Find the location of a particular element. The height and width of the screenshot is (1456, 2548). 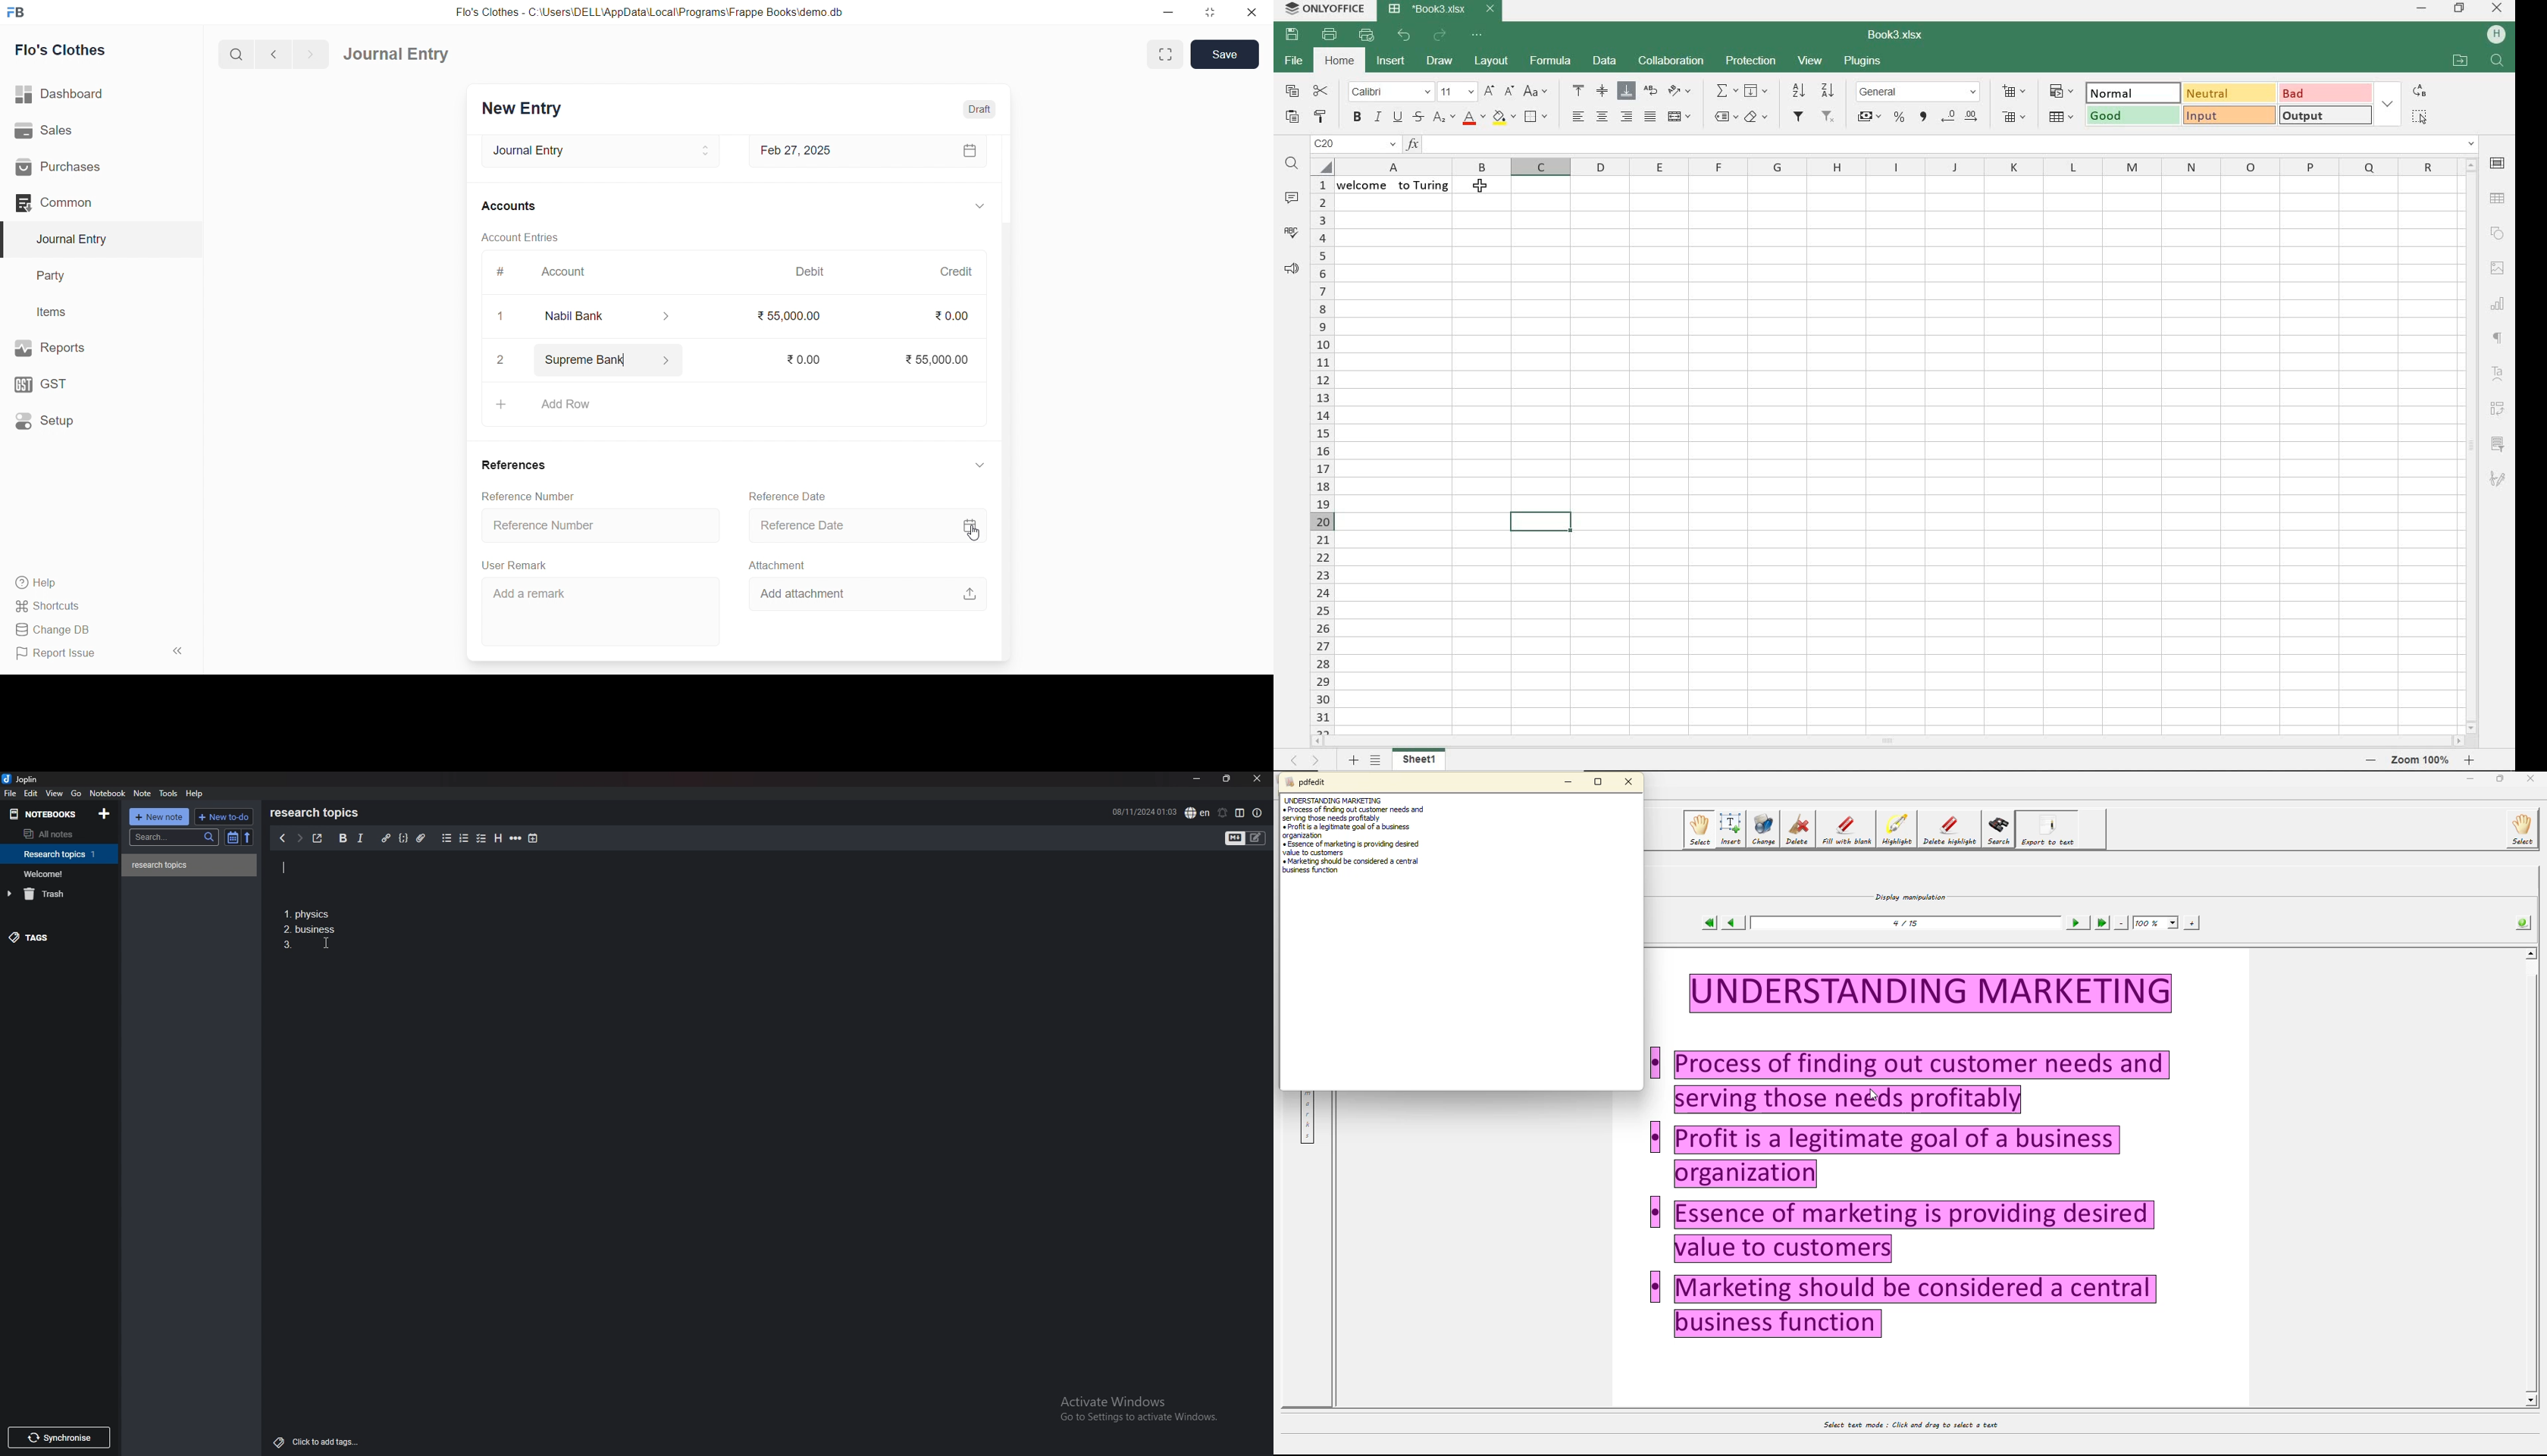

input is located at coordinates (2229, 116).